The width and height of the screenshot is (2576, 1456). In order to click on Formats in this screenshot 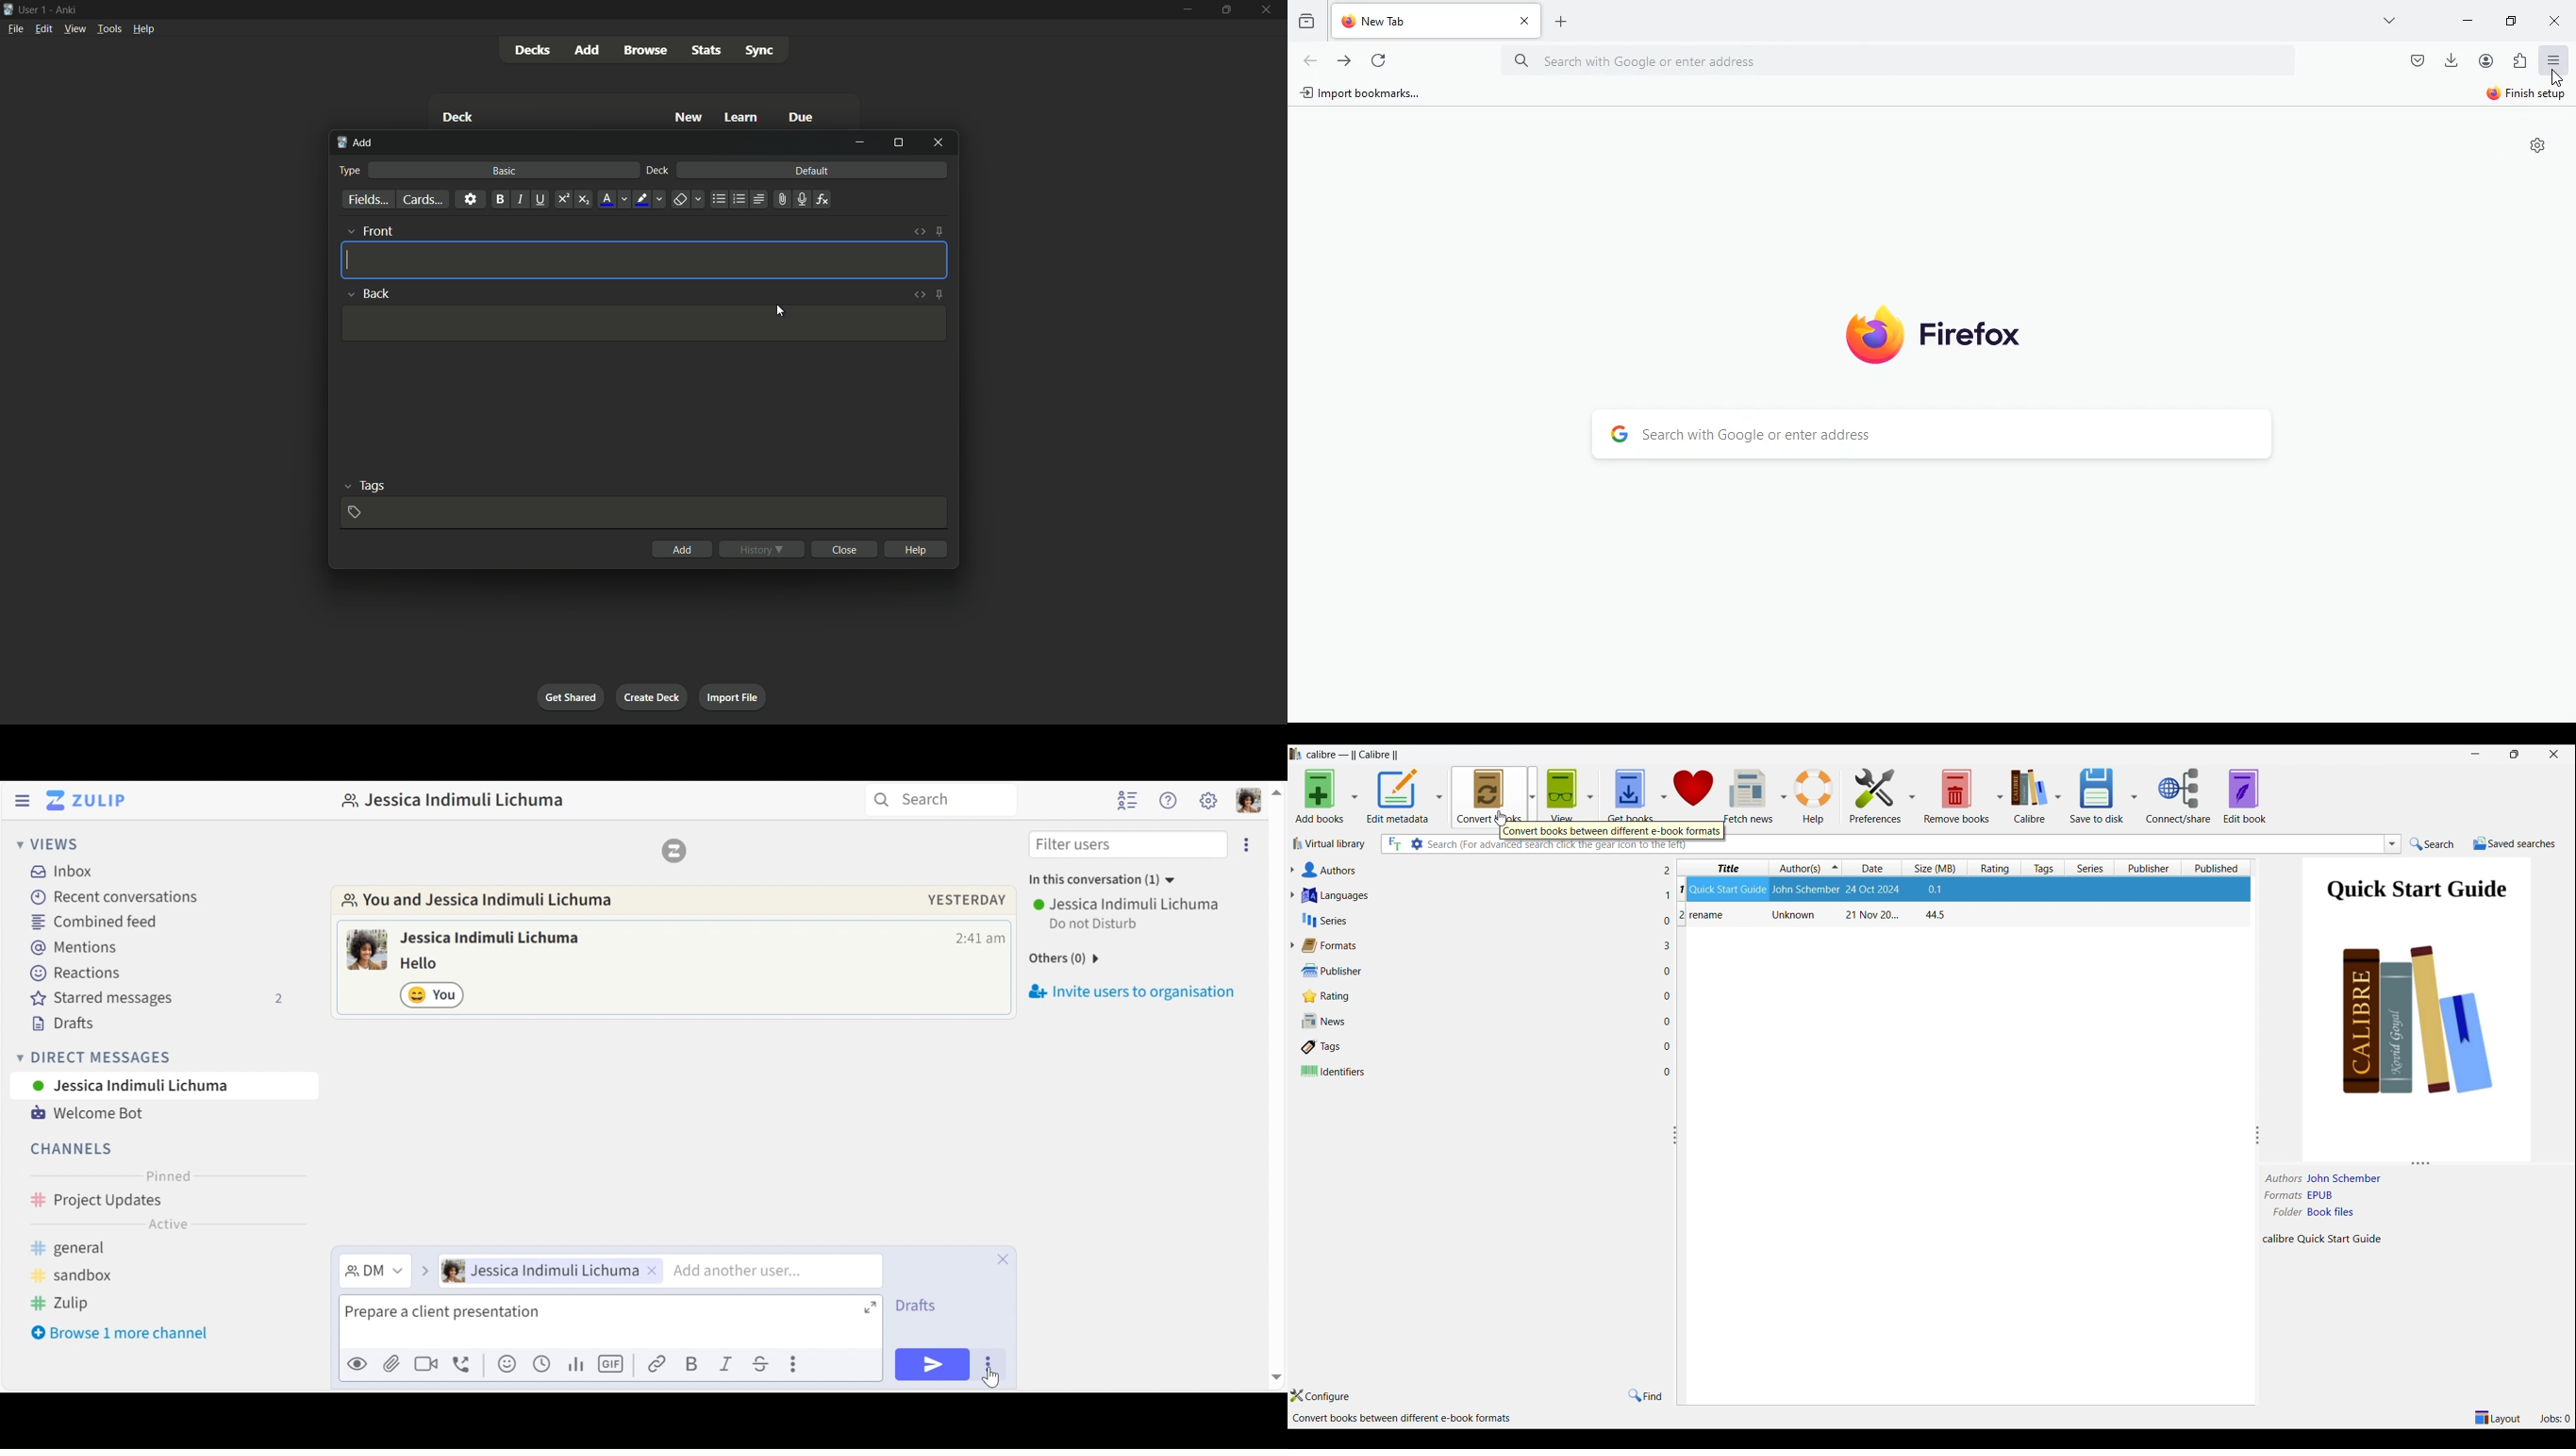, I will do `click(1479, 946)`.